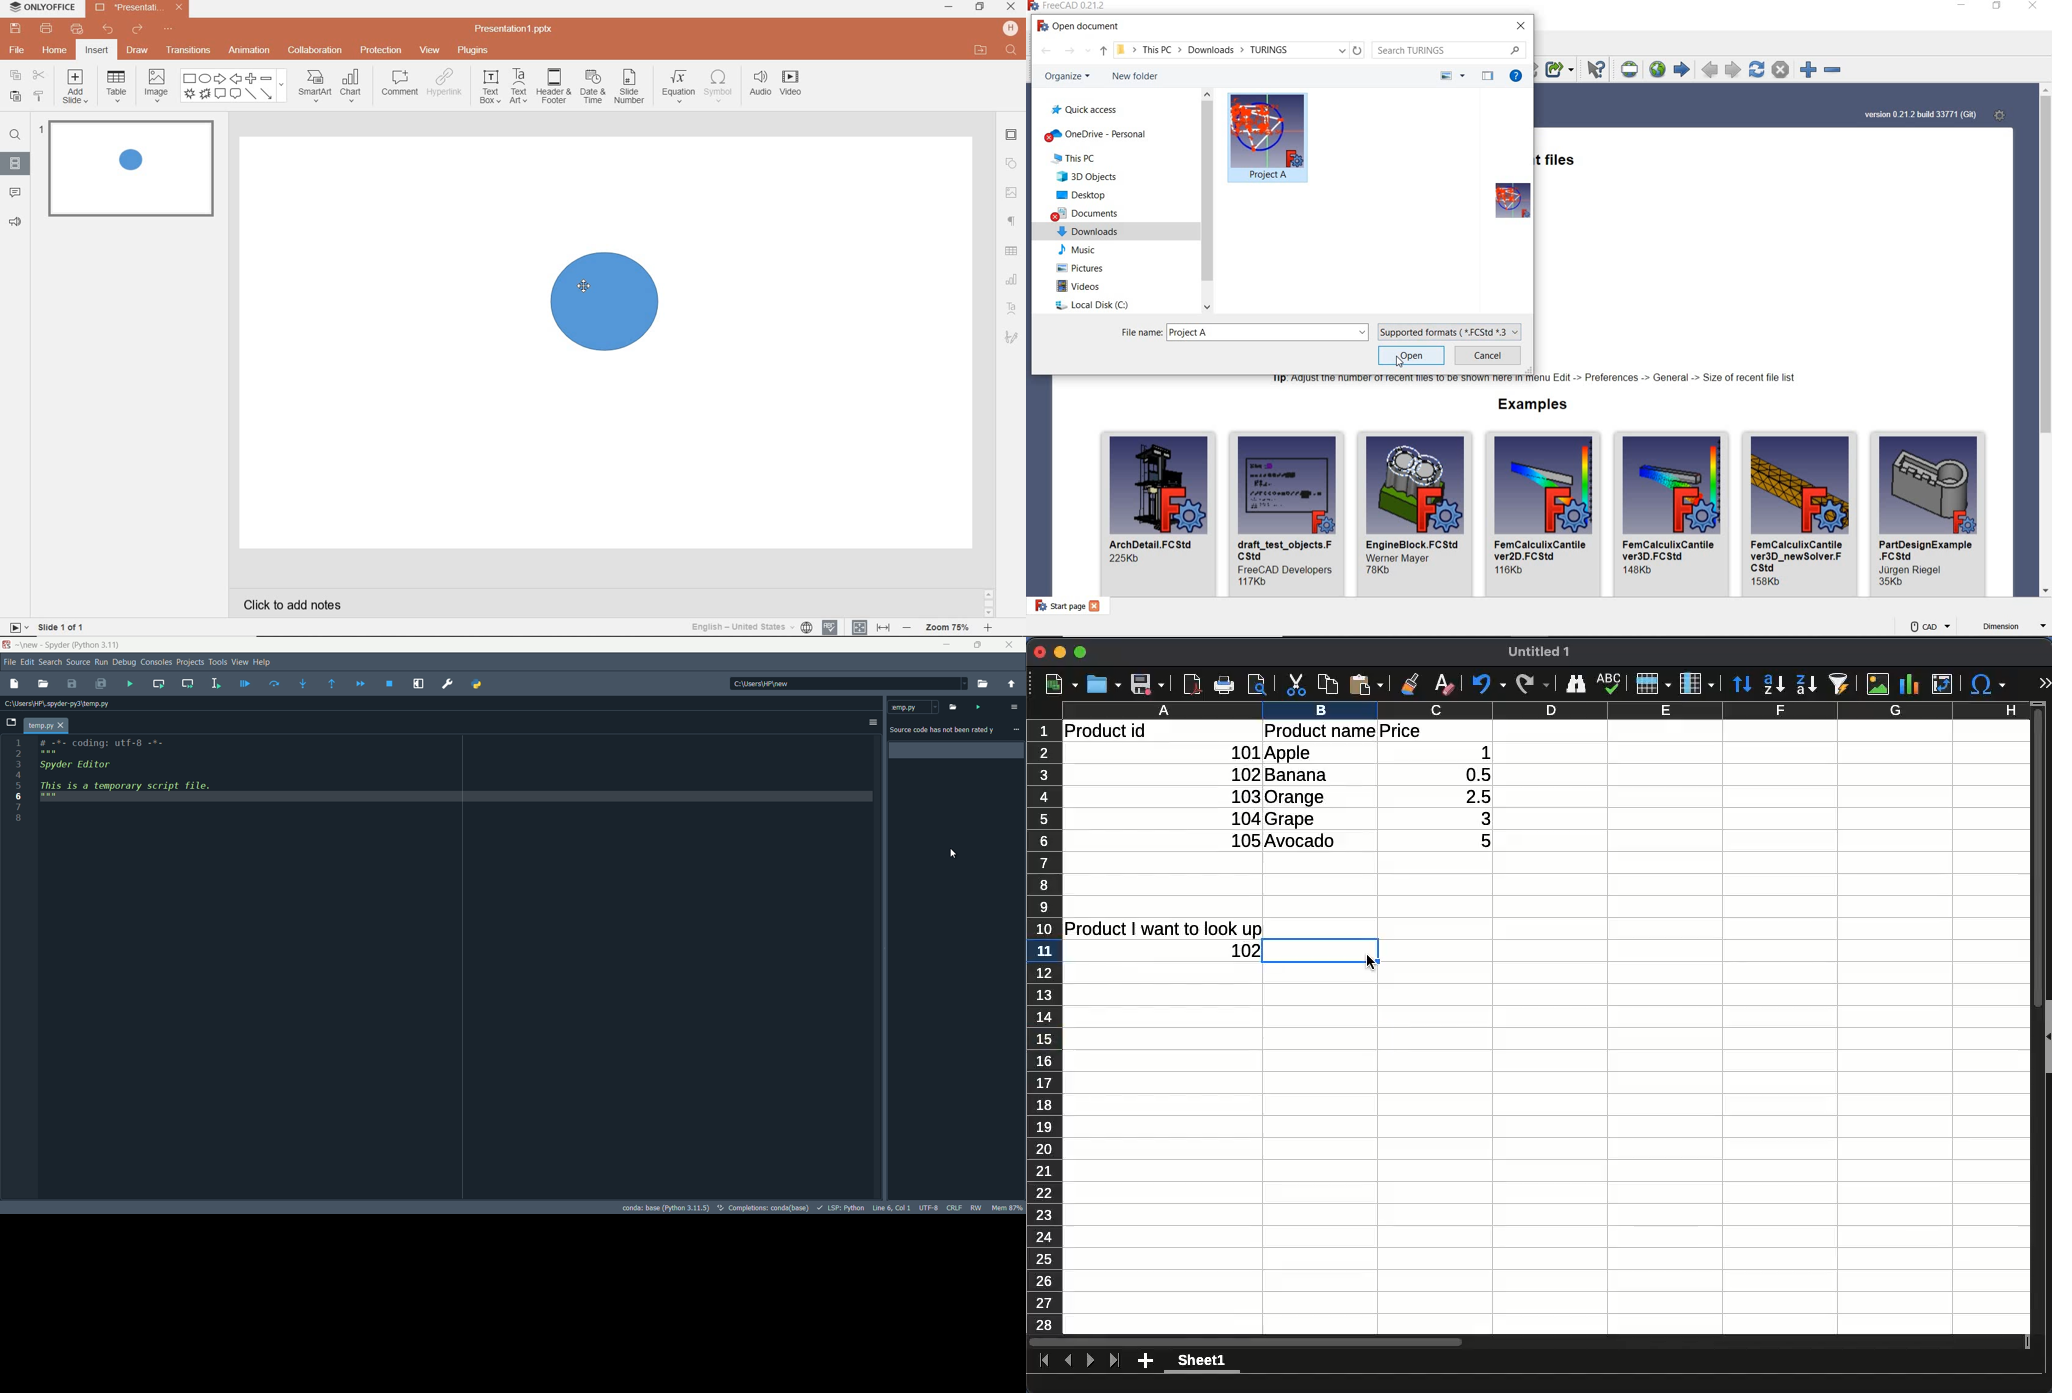 The width and height of the screenshot is (2072, 1400). What do you see at coordinates (304, 683) in the screenshot?
I see `step into function` at bounding box center [304, 683].